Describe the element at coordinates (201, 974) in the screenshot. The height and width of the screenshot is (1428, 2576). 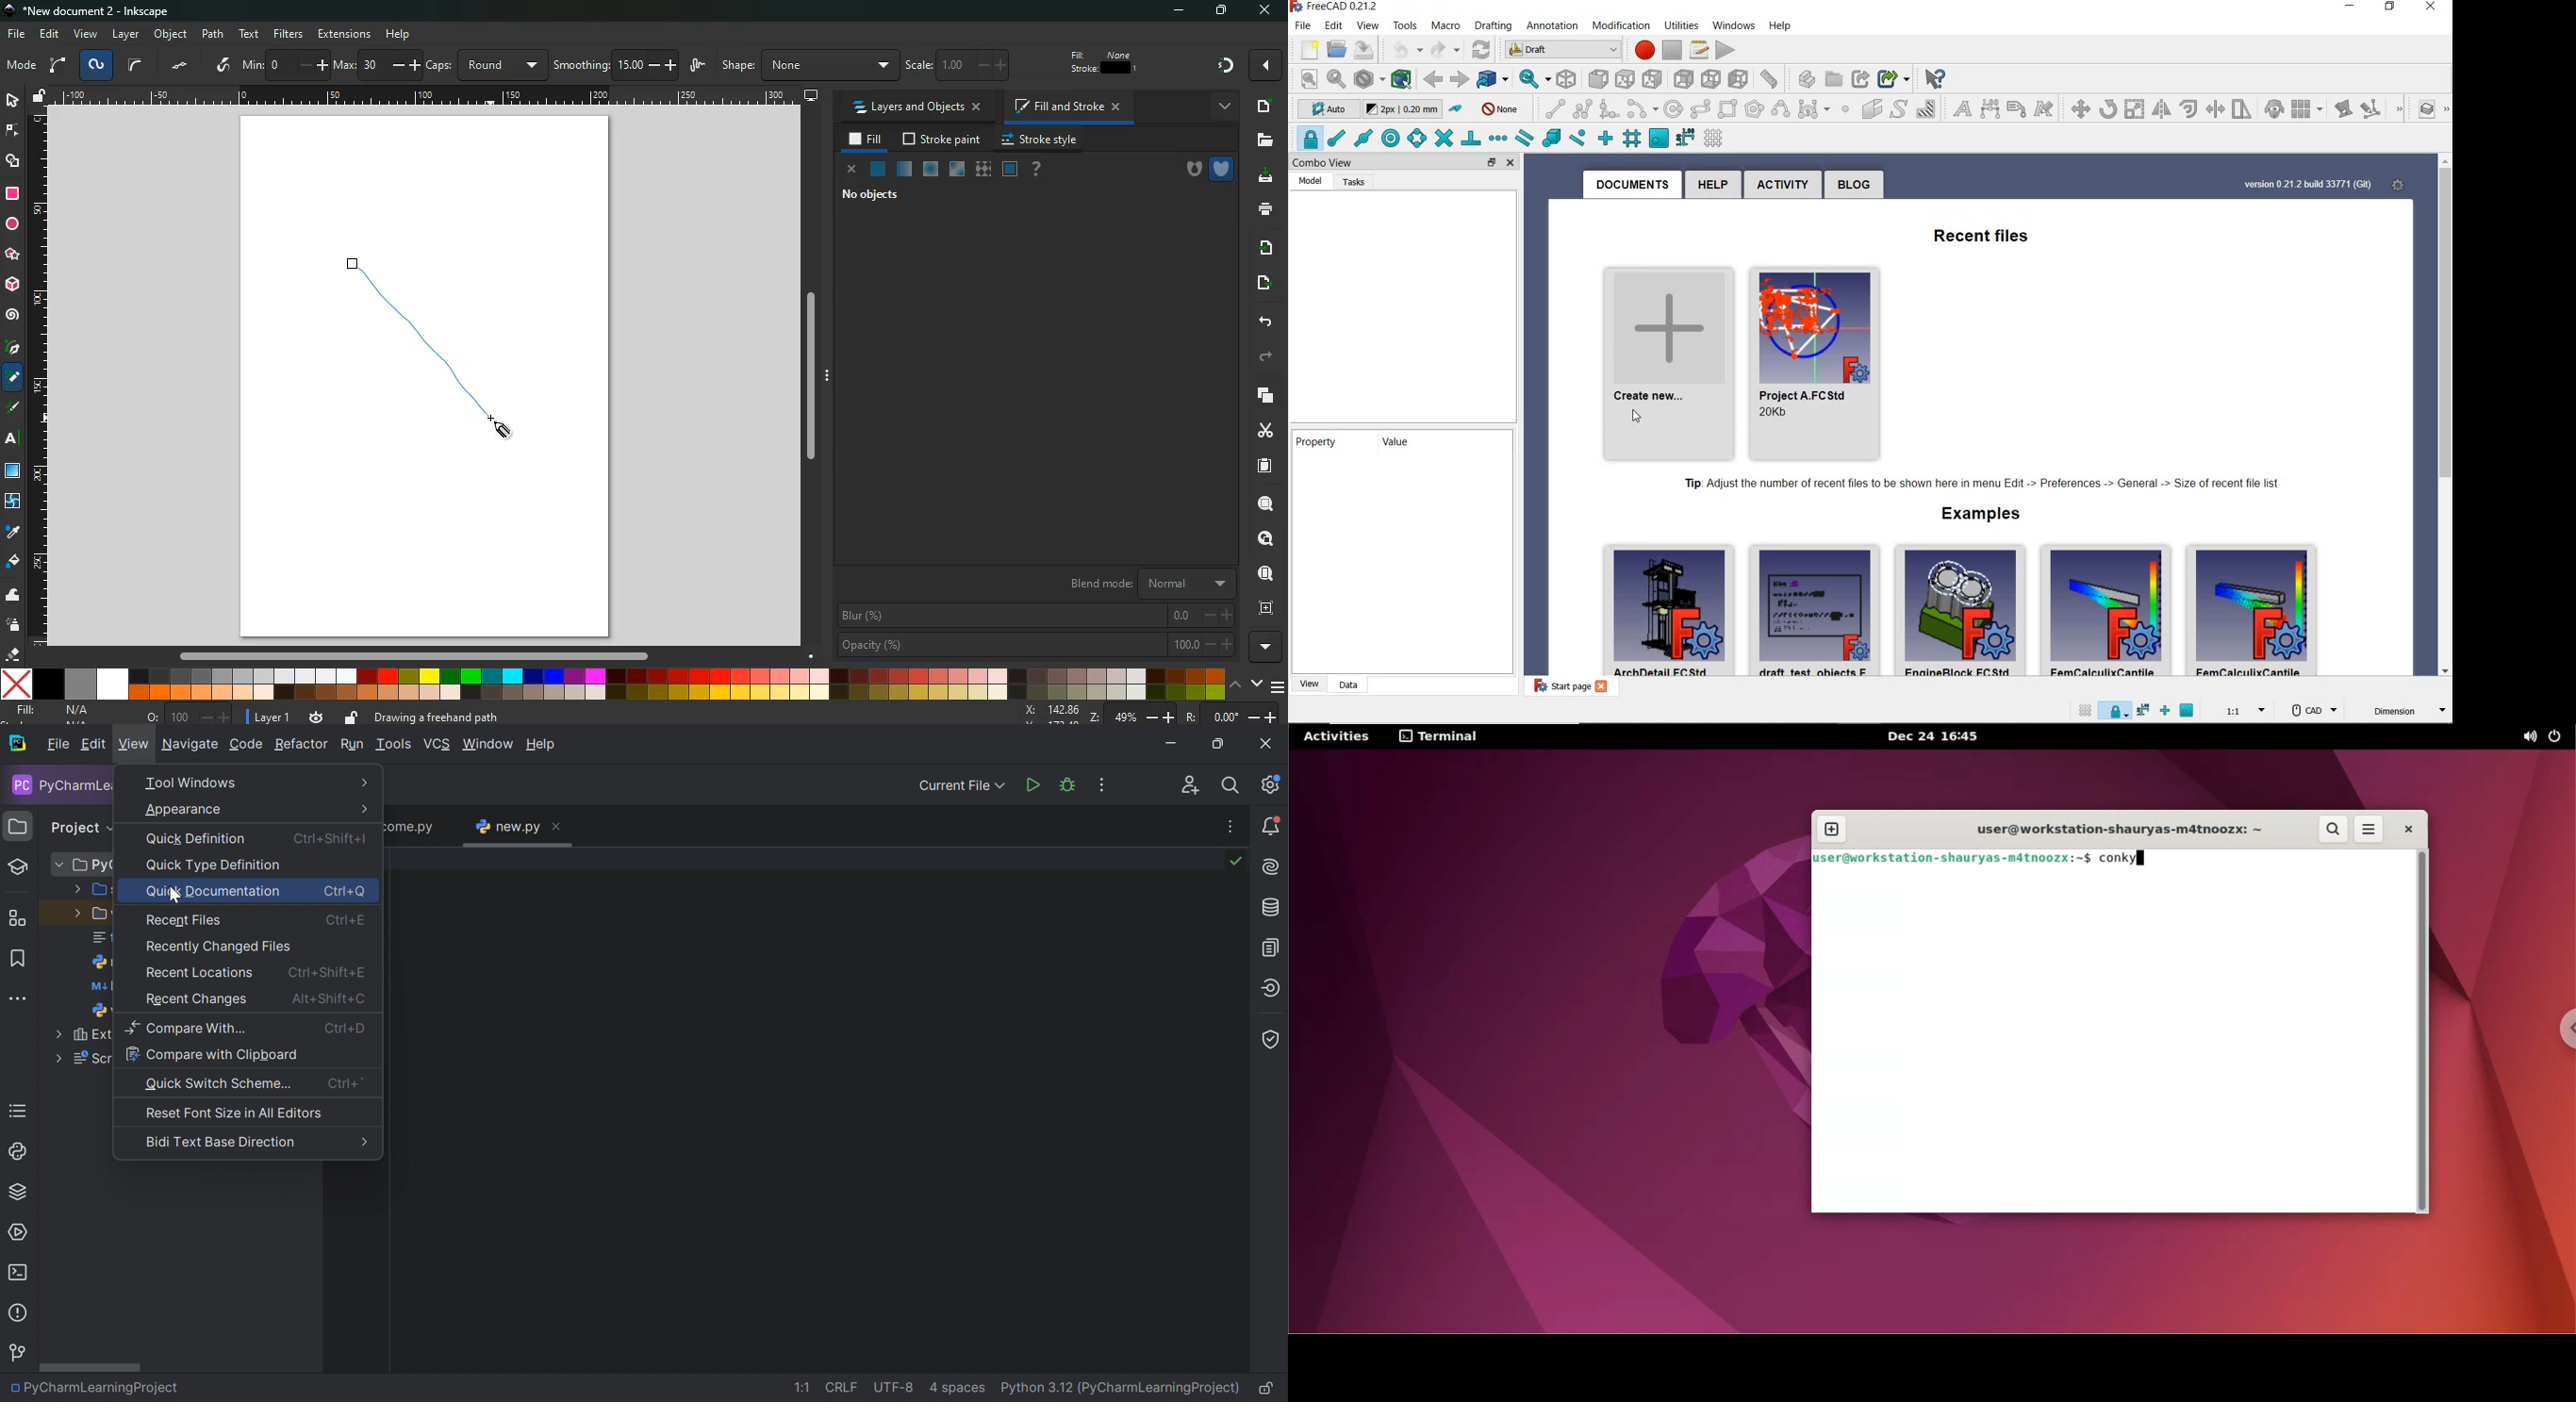
I see `Recent Locations` at that location.